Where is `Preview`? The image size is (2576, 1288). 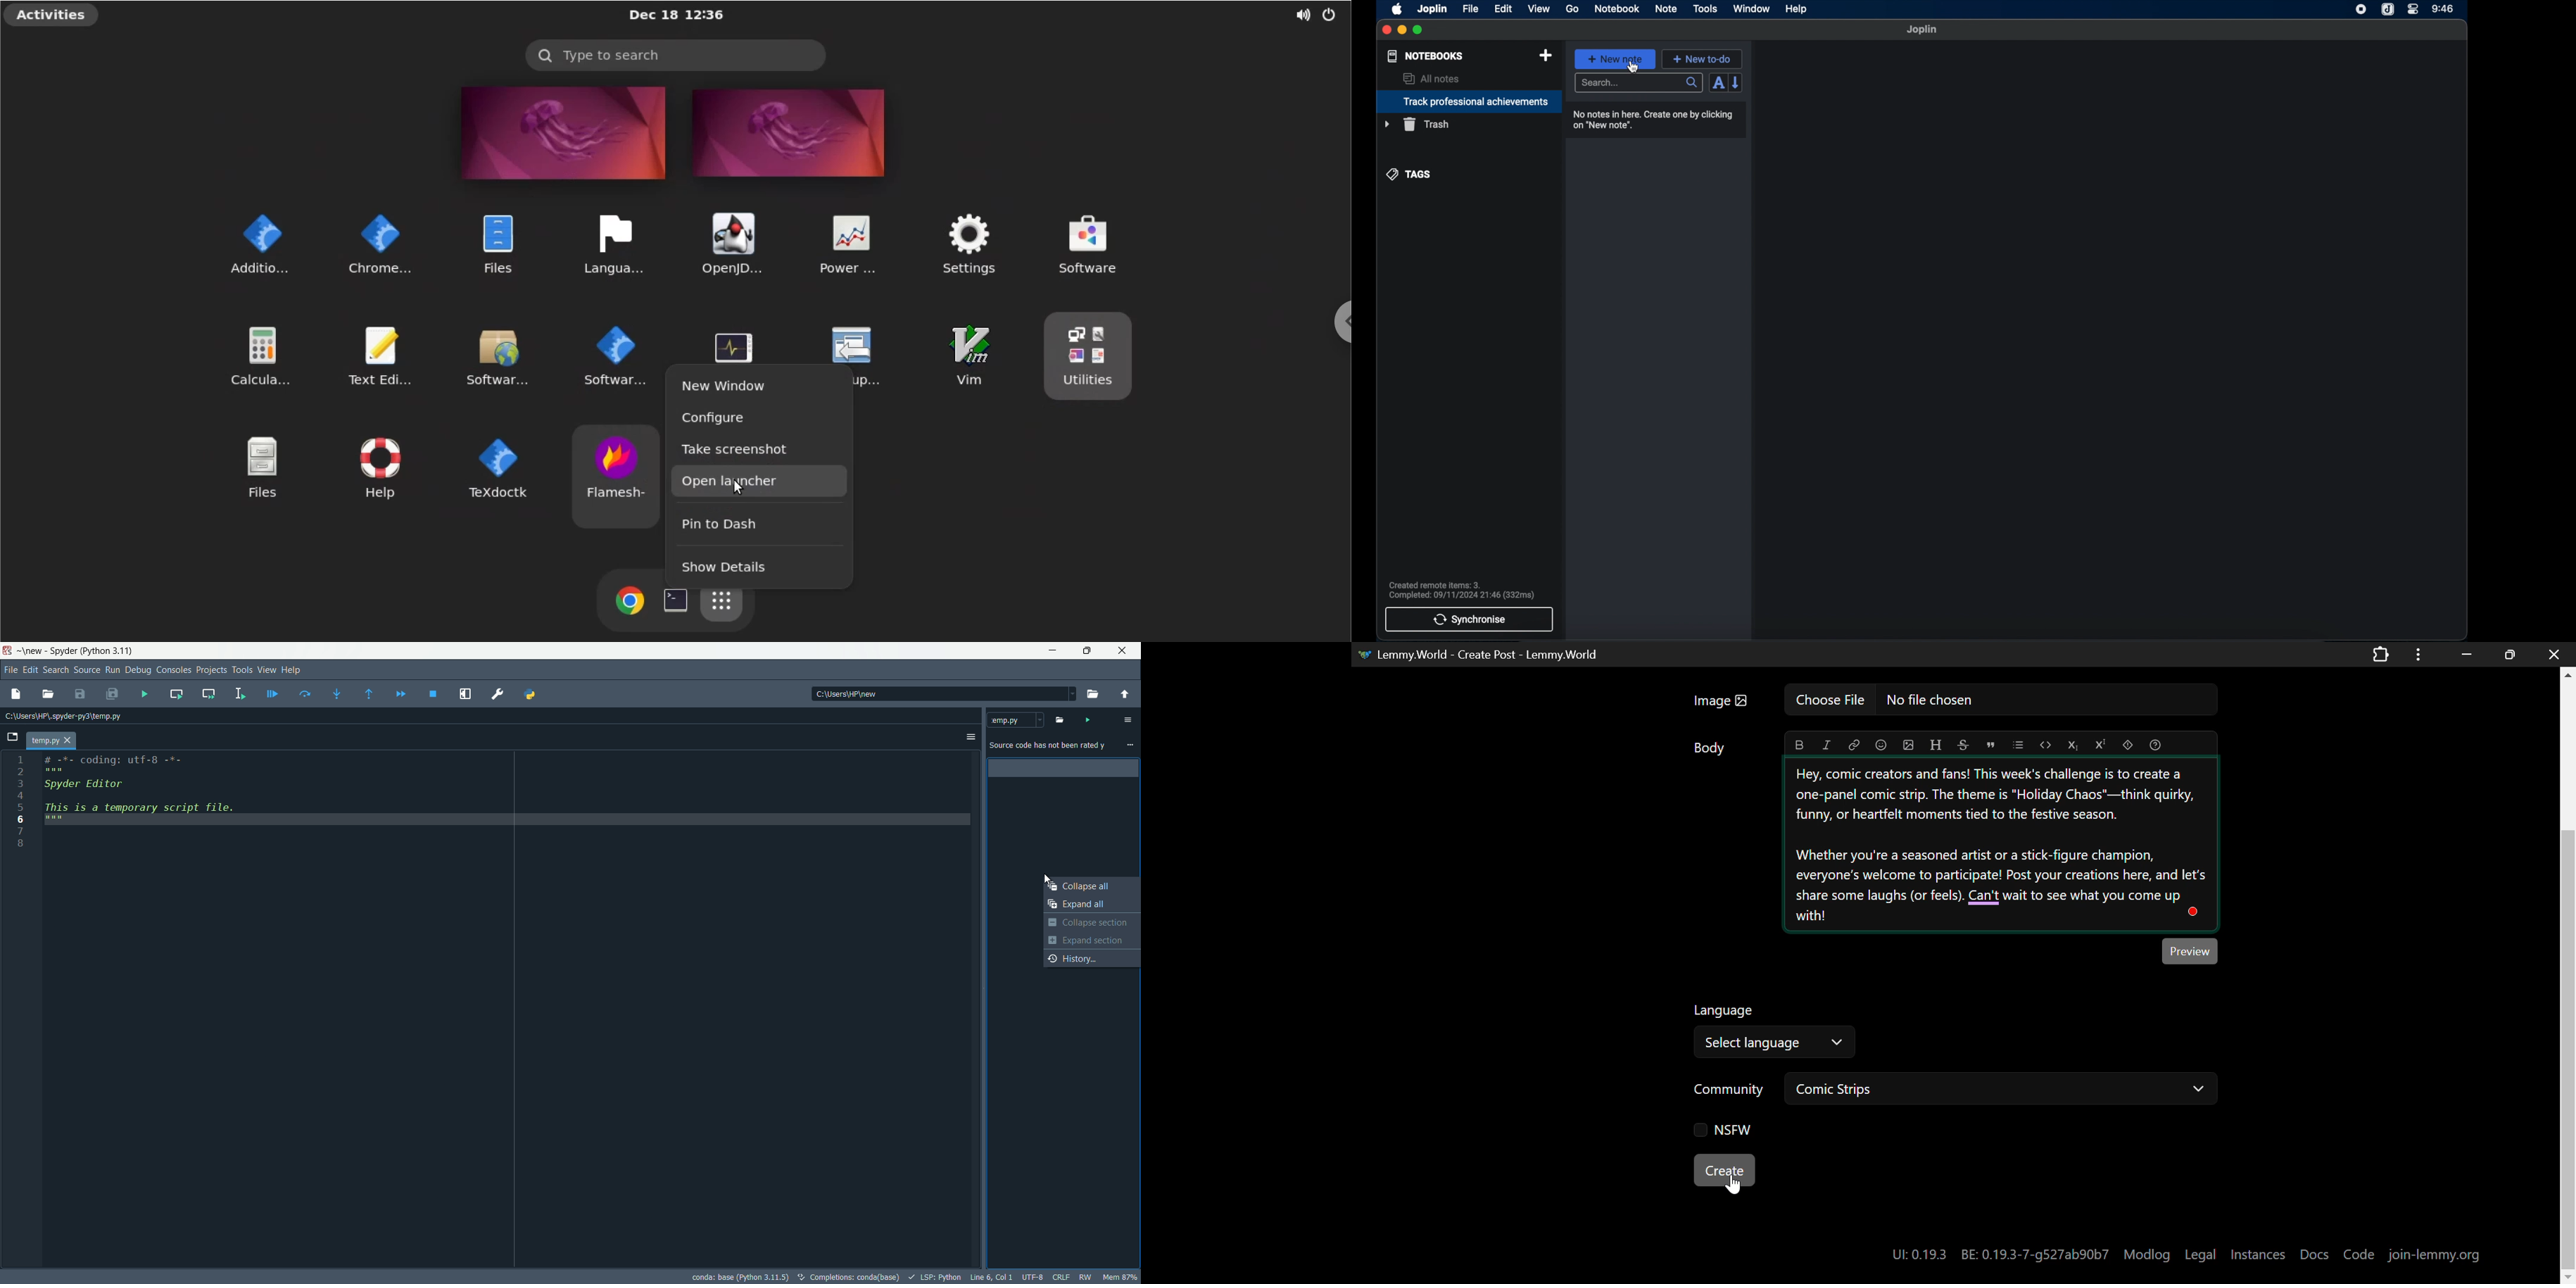 Preview is located at coordinates (2190, 951).